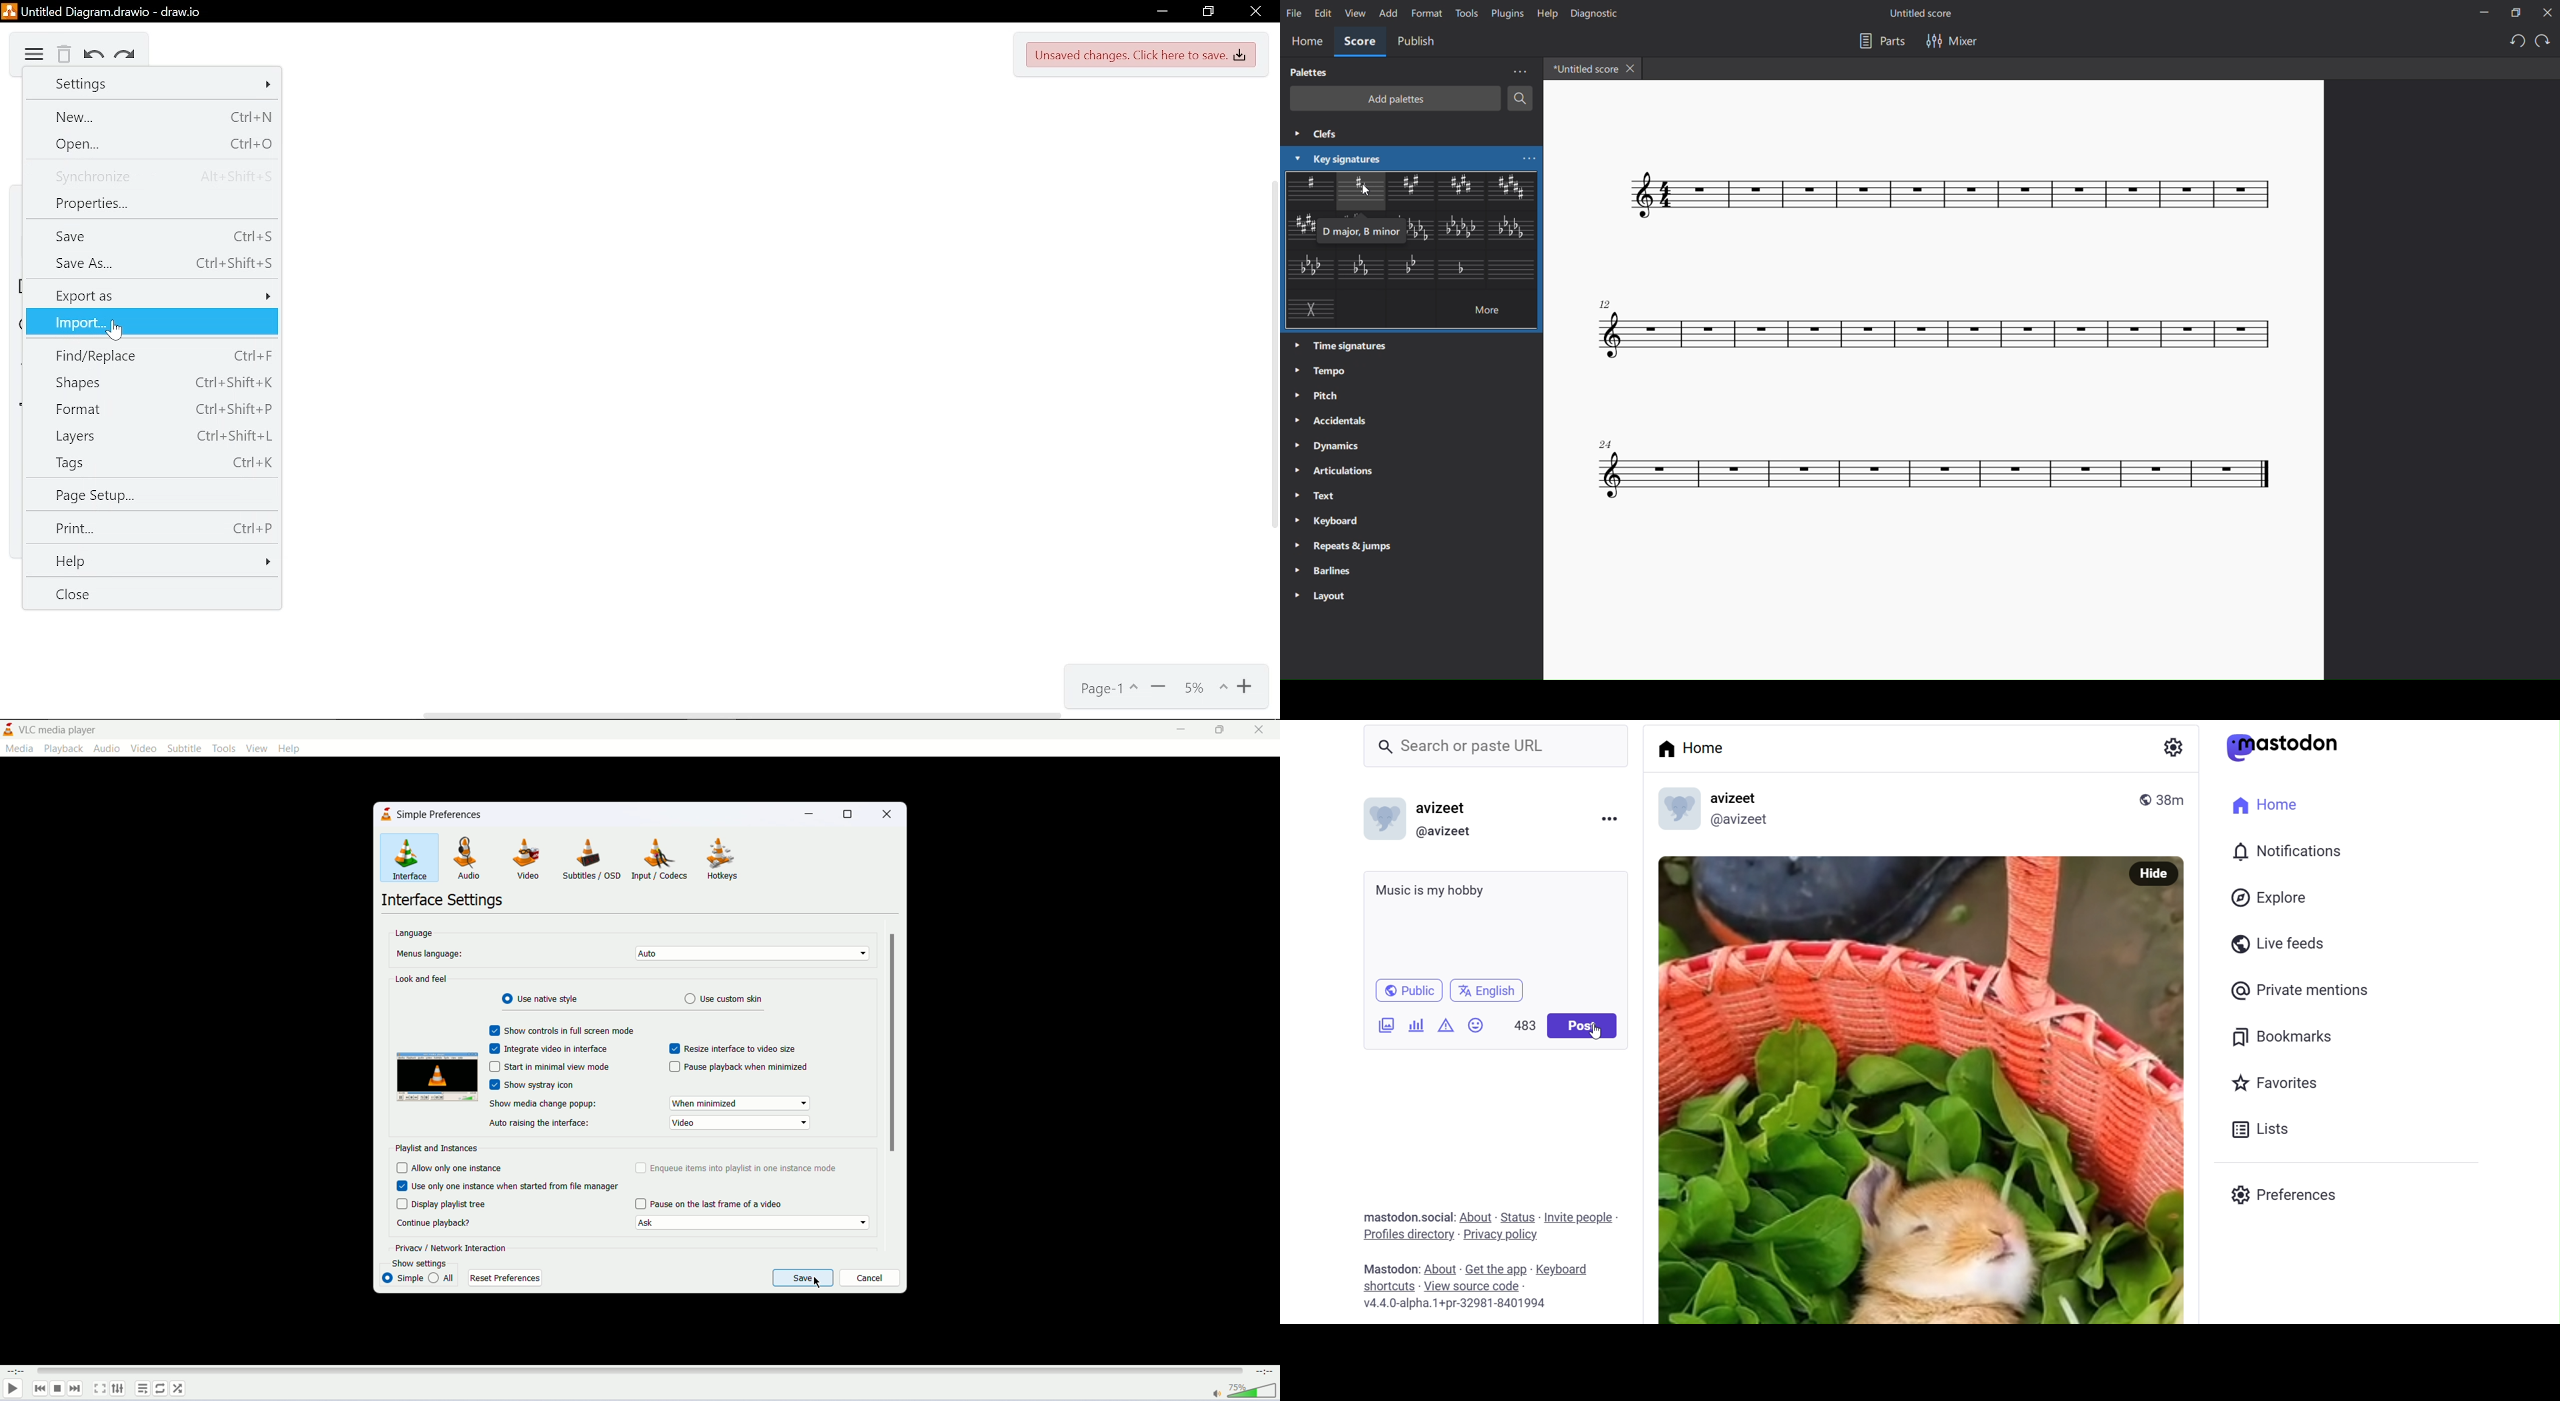 The image size is (2576, 1428). I want to click on Explore, so click(2272, 899).